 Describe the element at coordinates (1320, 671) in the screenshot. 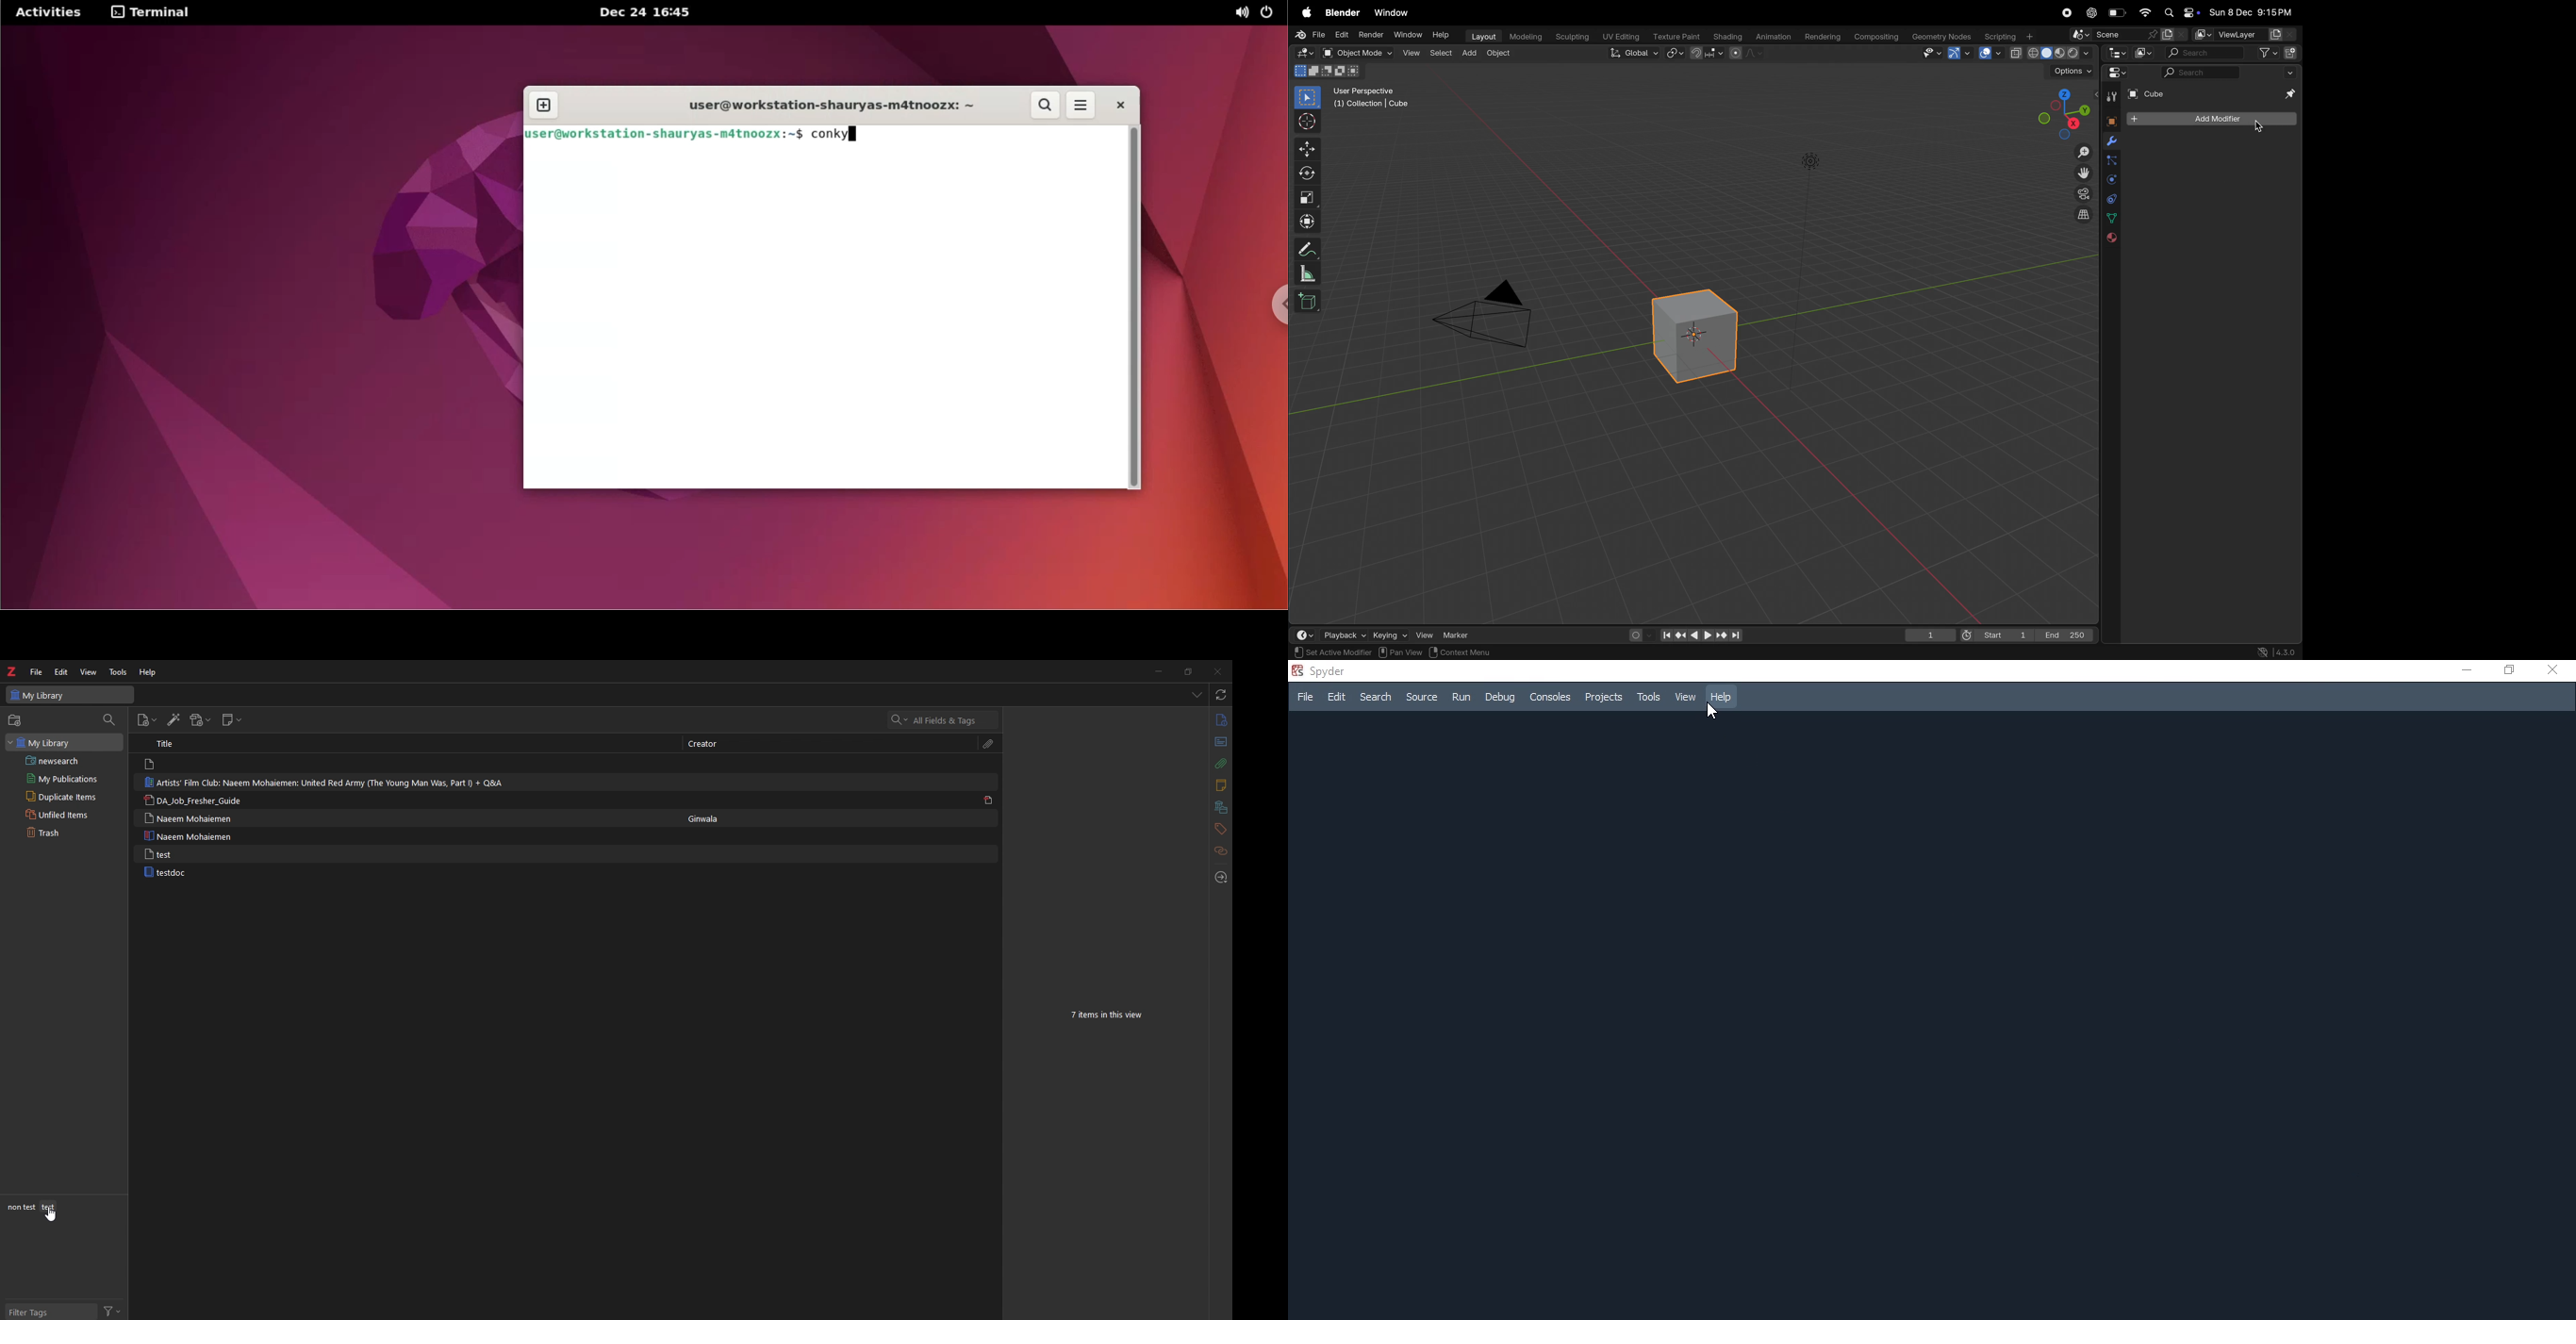

I see `spyder` at that location.